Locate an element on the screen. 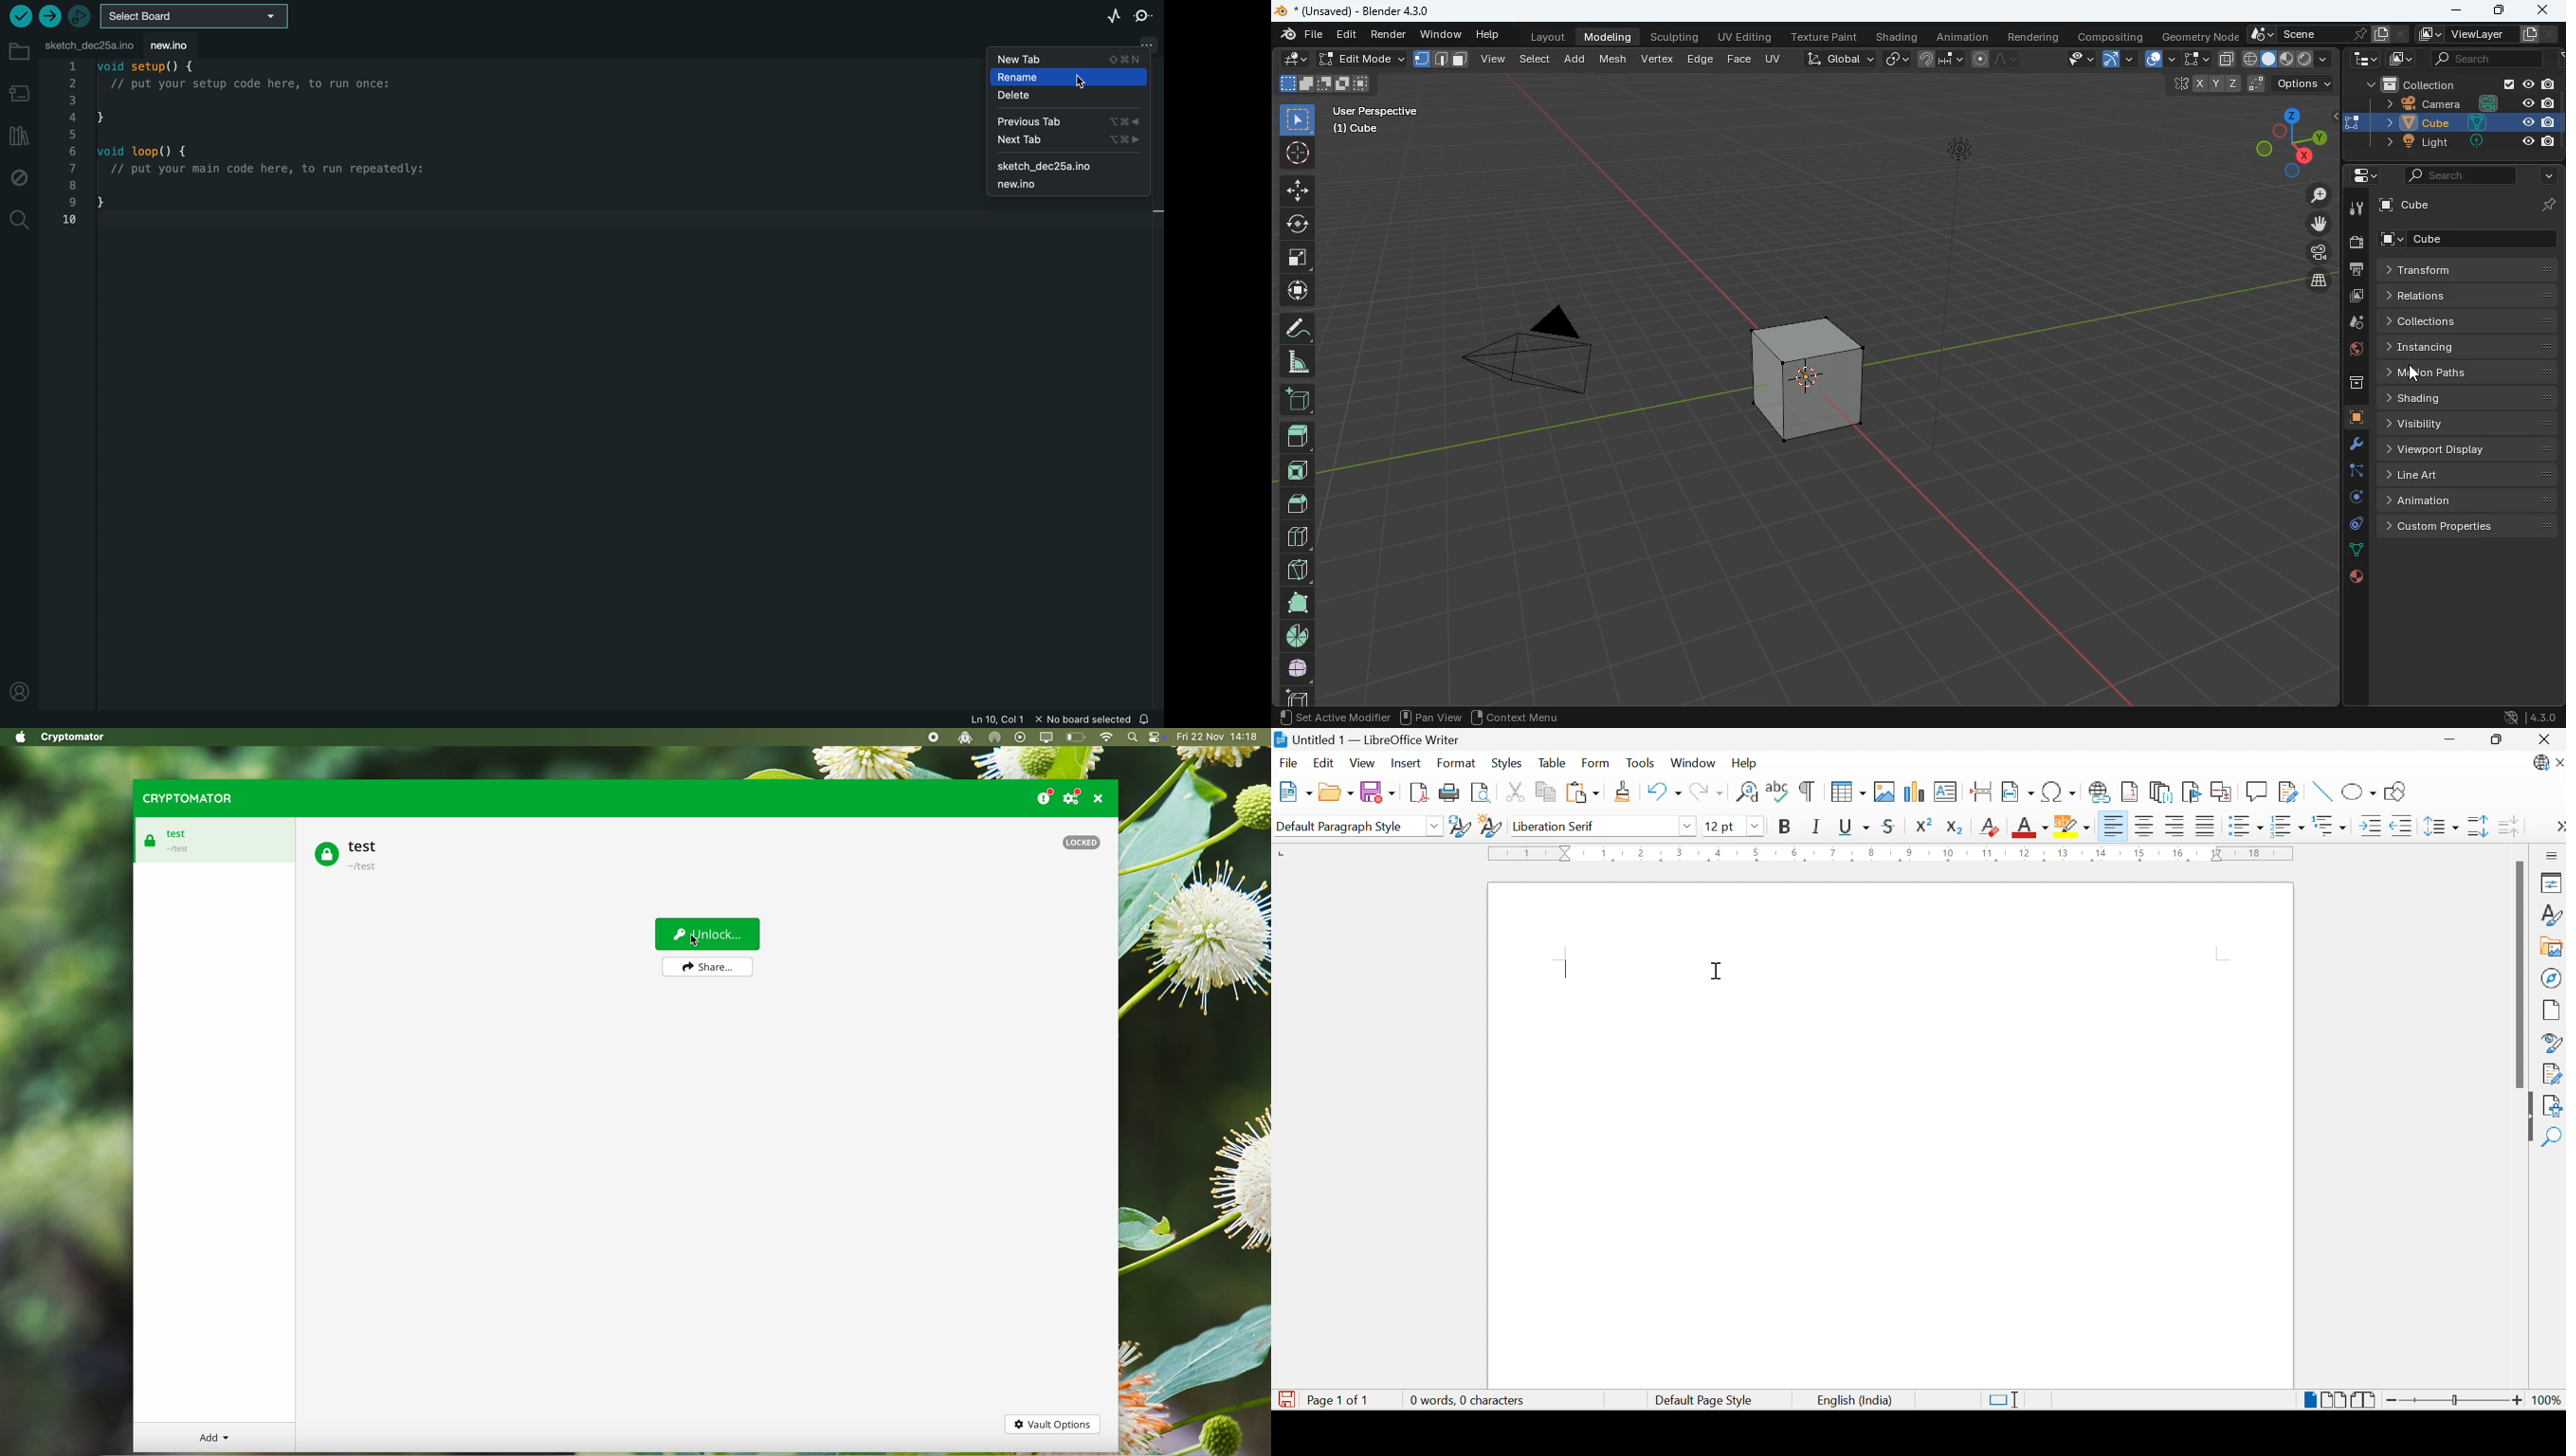 This screenshot has width=2576, height=1456. view layer is located at coordinates (2489, 34).